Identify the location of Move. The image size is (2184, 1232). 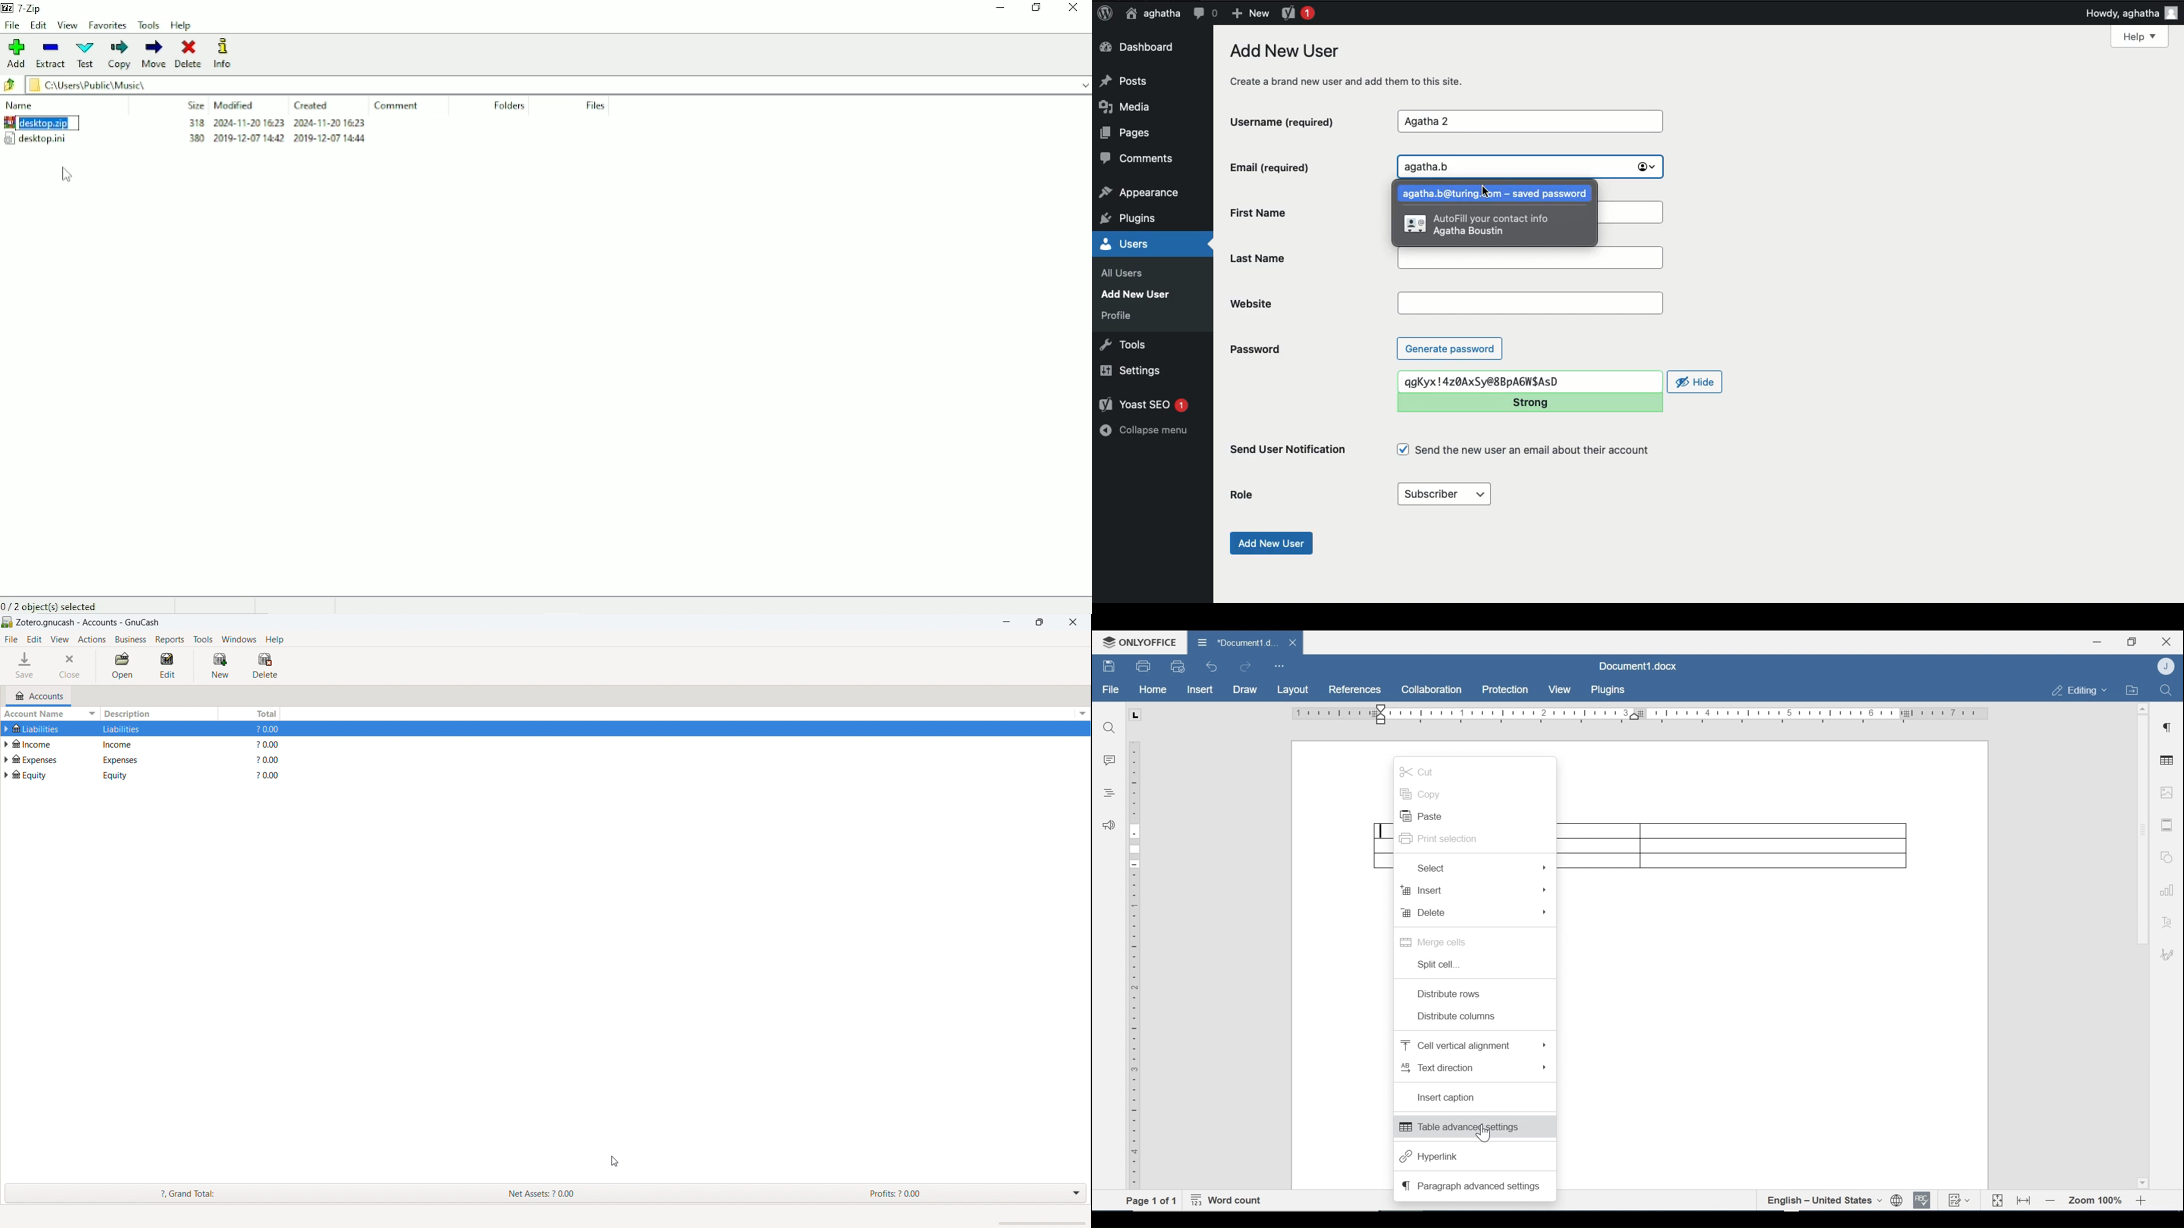
(153, 54).